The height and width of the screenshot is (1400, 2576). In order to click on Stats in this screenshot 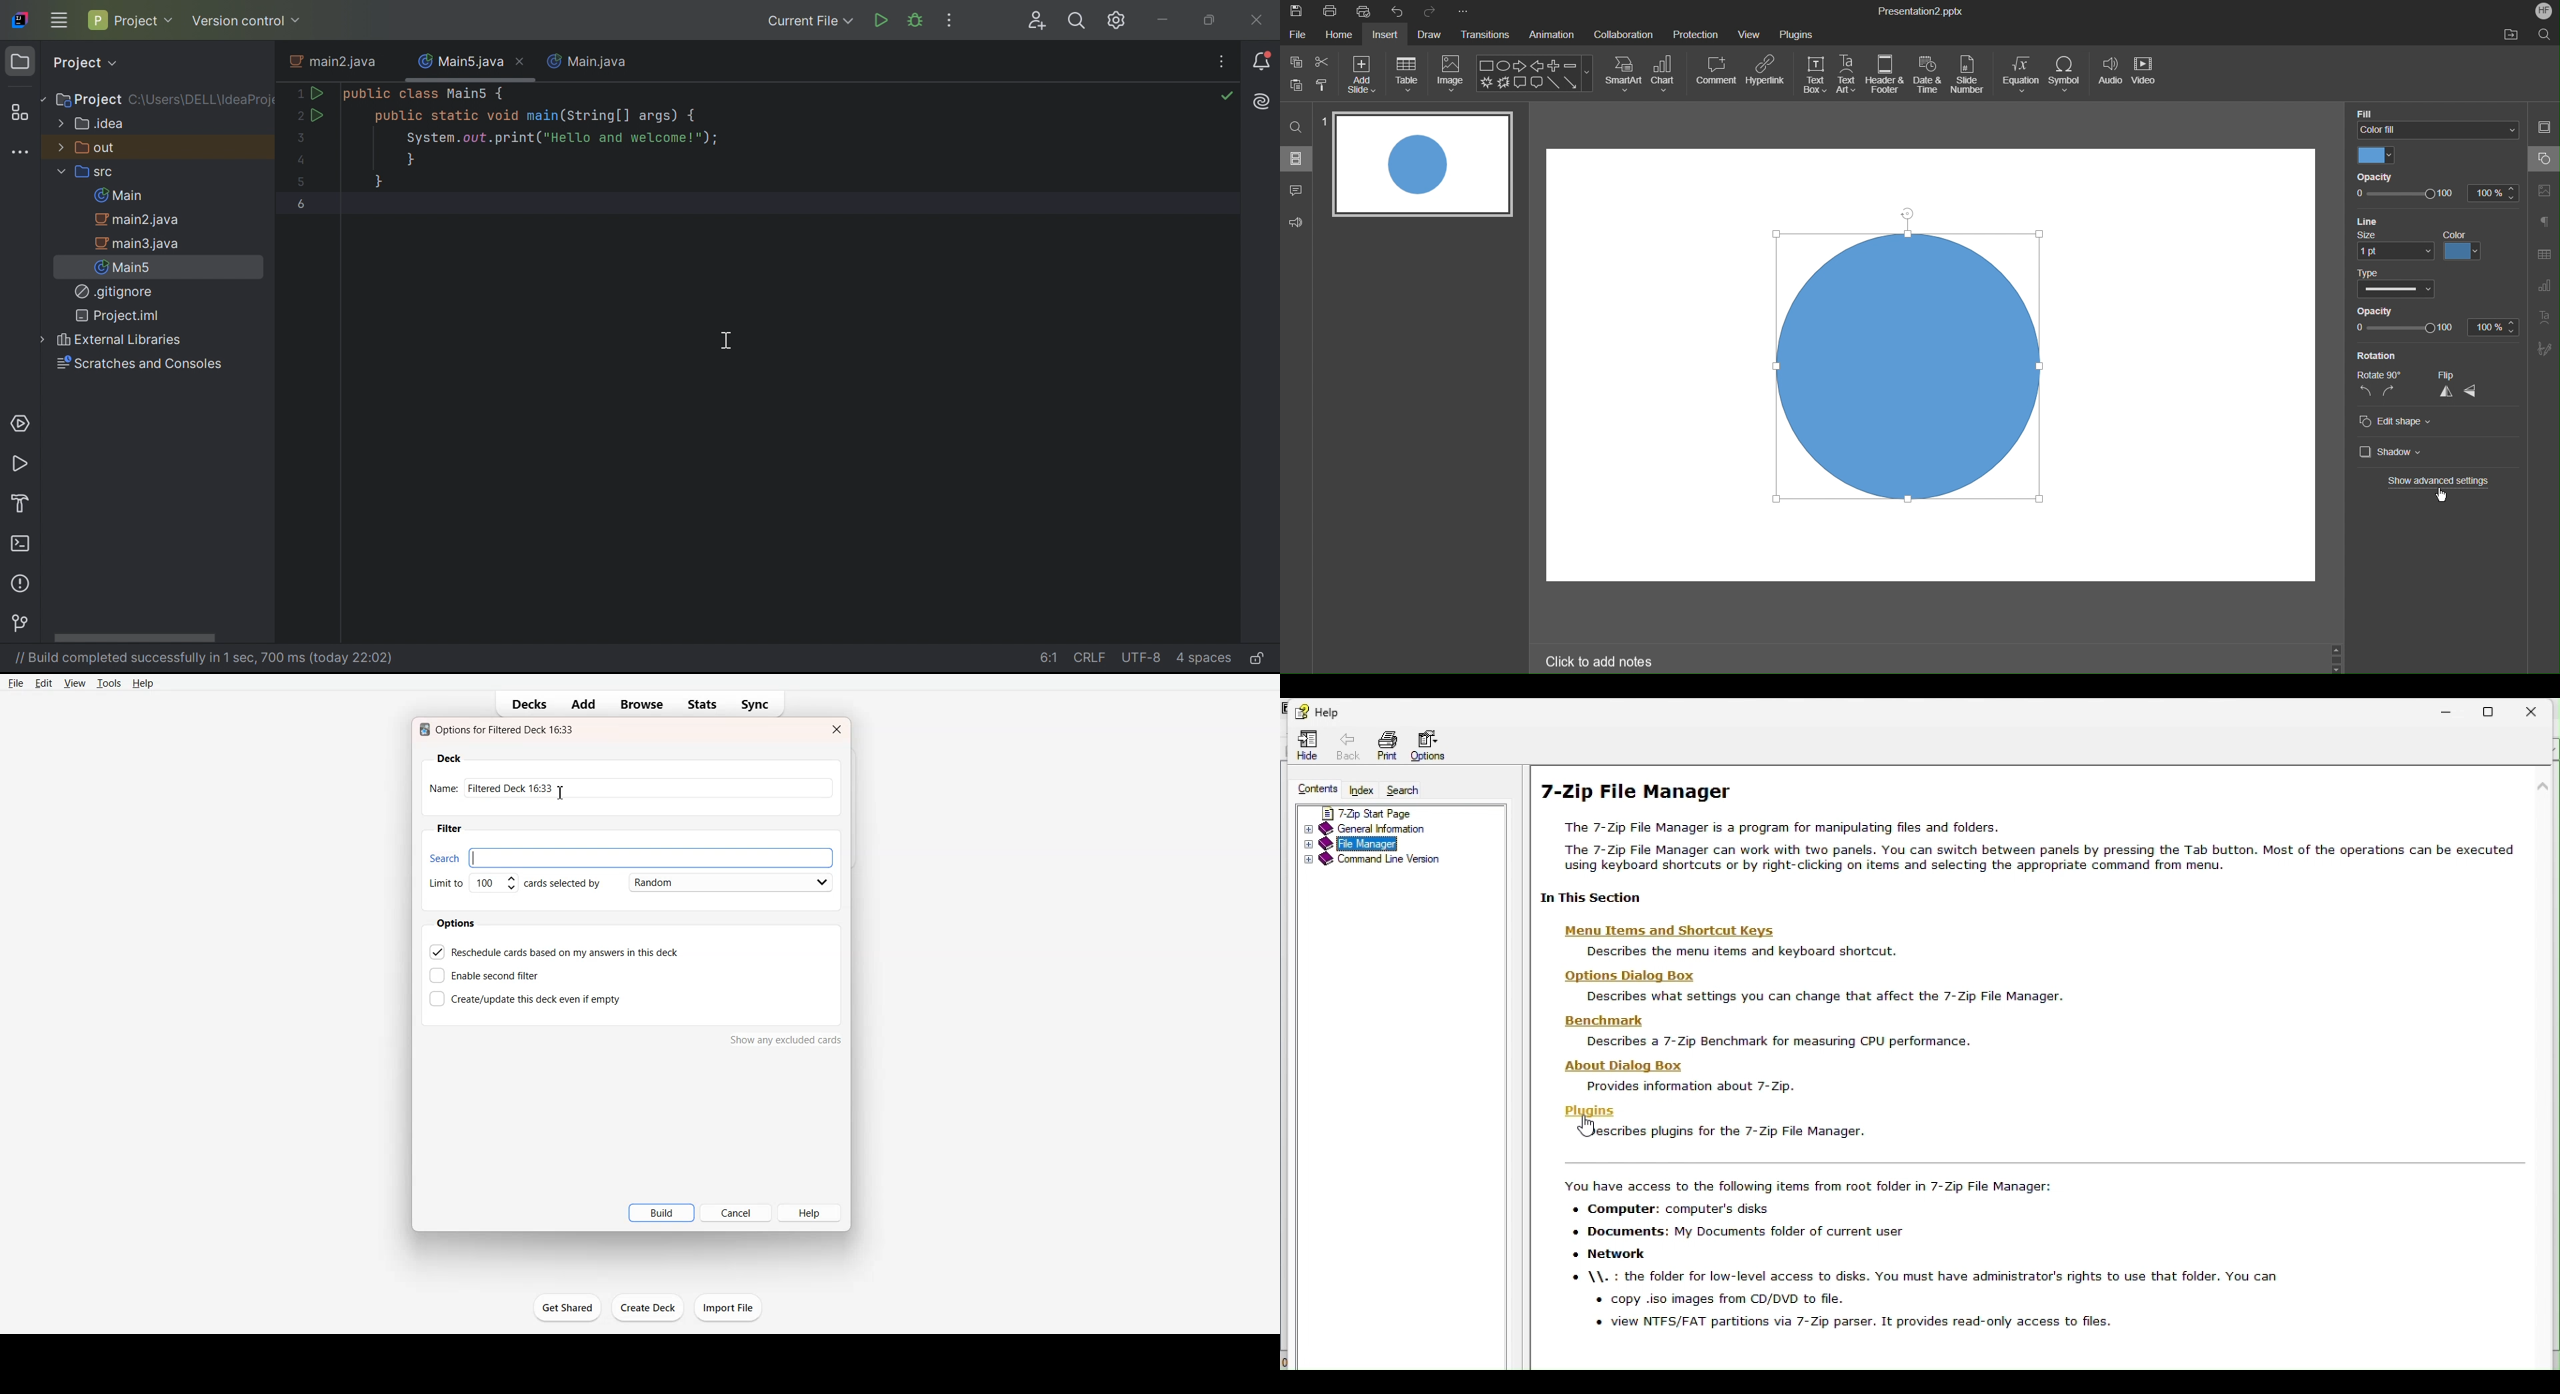, I will do `click(702, 705)`.